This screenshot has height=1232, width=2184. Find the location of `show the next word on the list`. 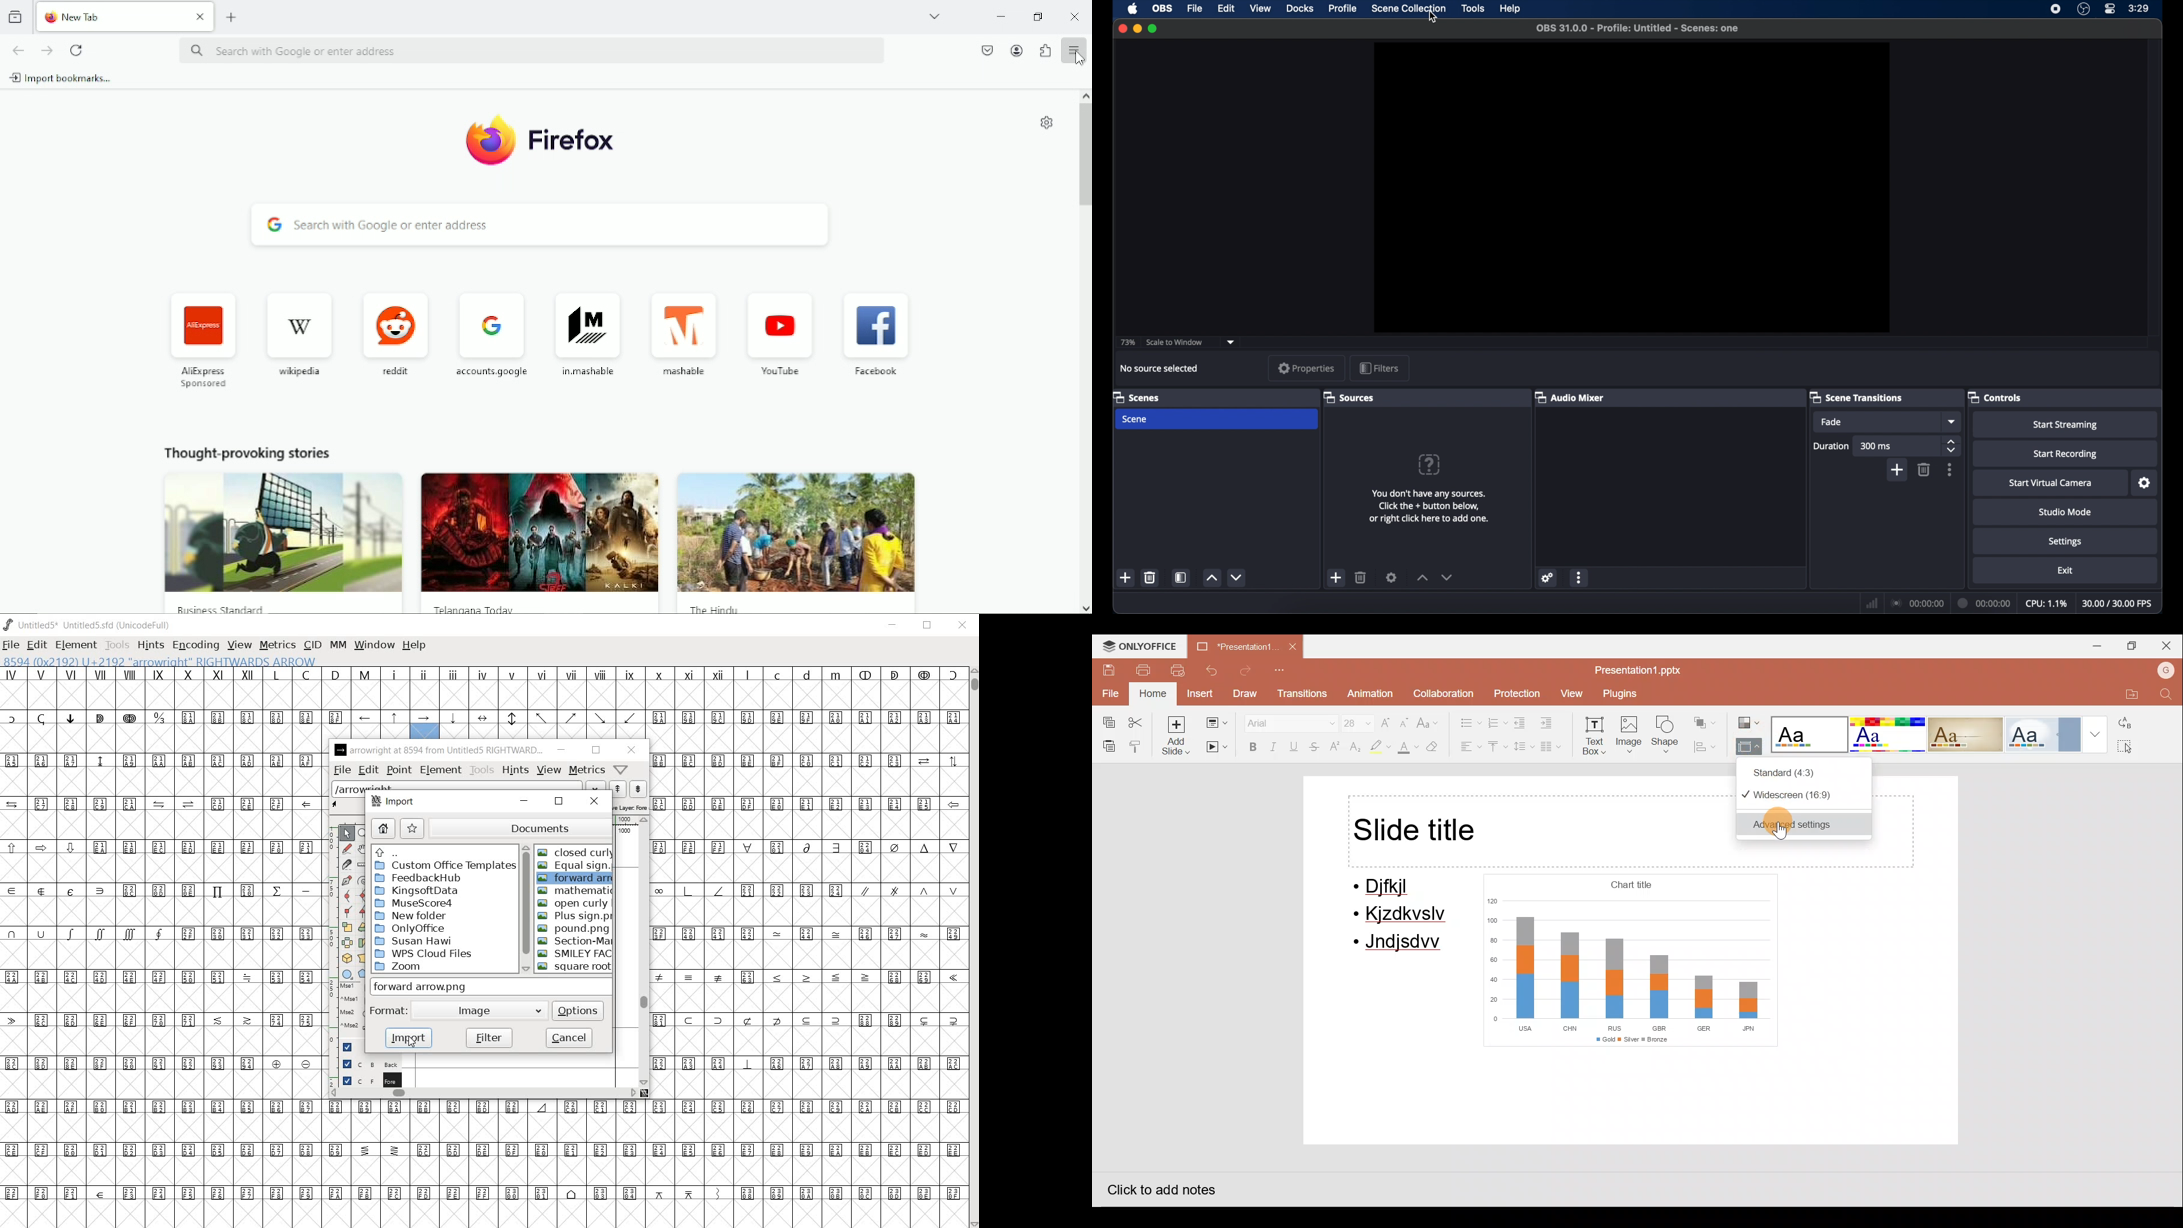

show the next word on the list is located at coordinates (616, 789).